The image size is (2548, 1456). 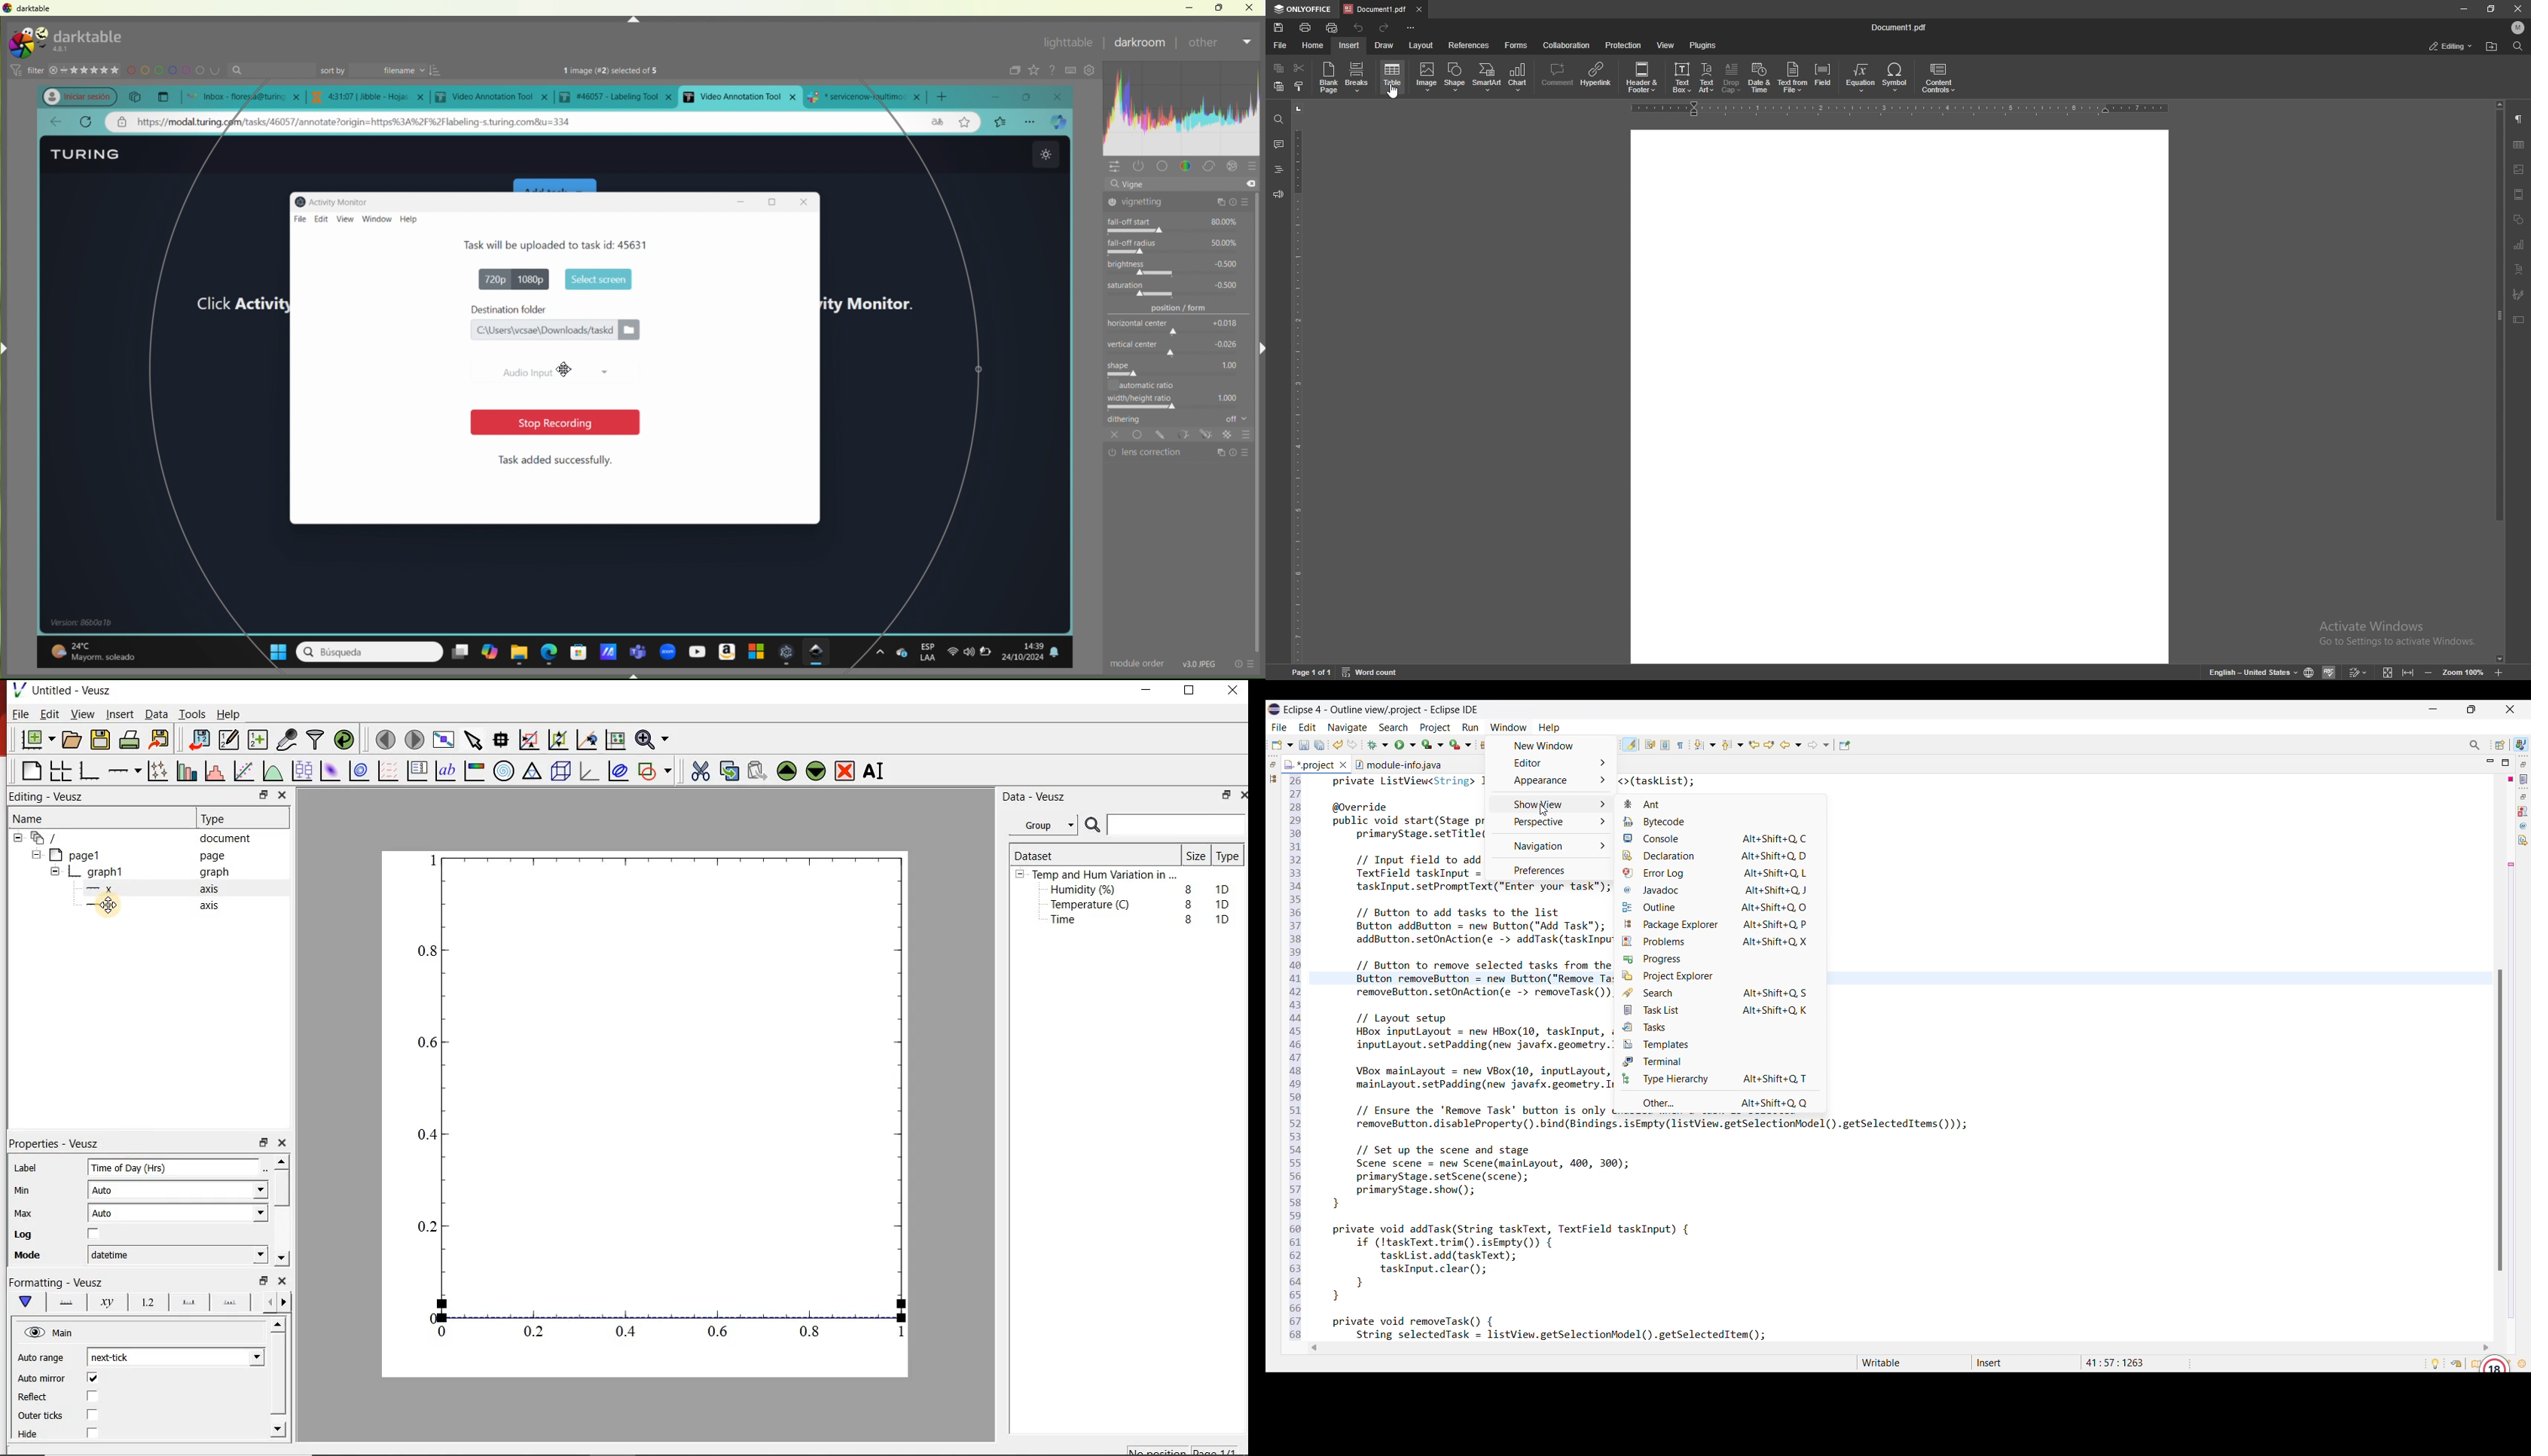 I want to click on Zoom functions menu, so click(x=652, y=739).